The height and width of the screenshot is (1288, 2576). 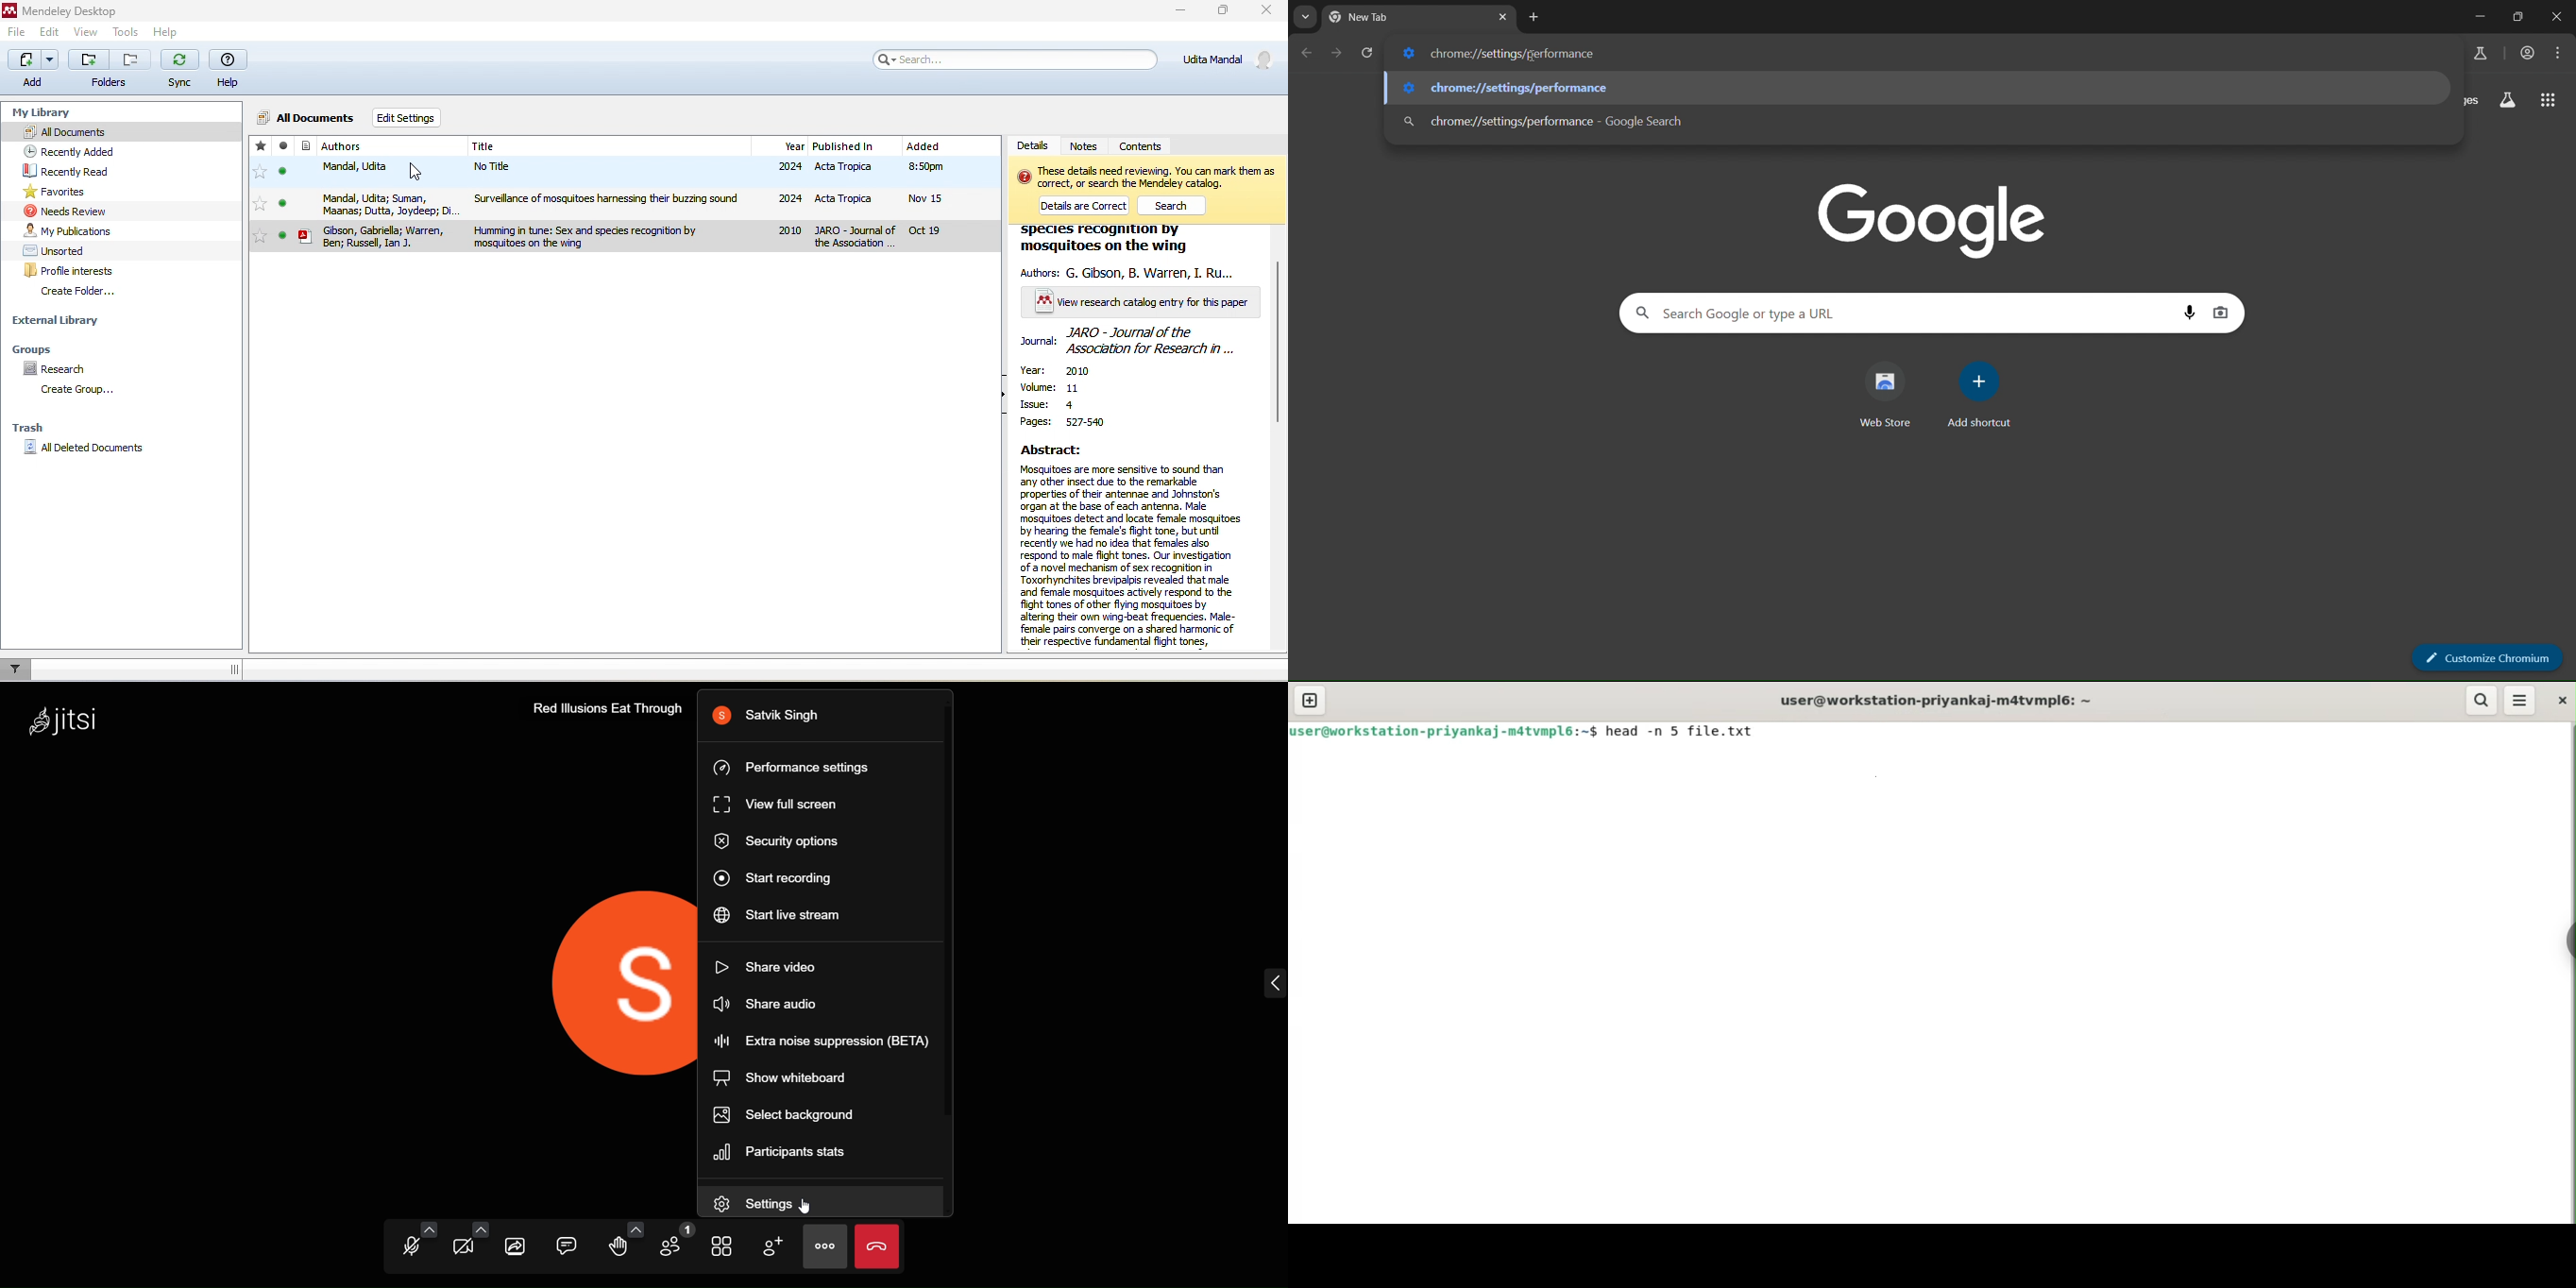 What do you see at coordinates (410, 117) in the screenshot?
I see `edit setting` at bounding box center [410, 117].